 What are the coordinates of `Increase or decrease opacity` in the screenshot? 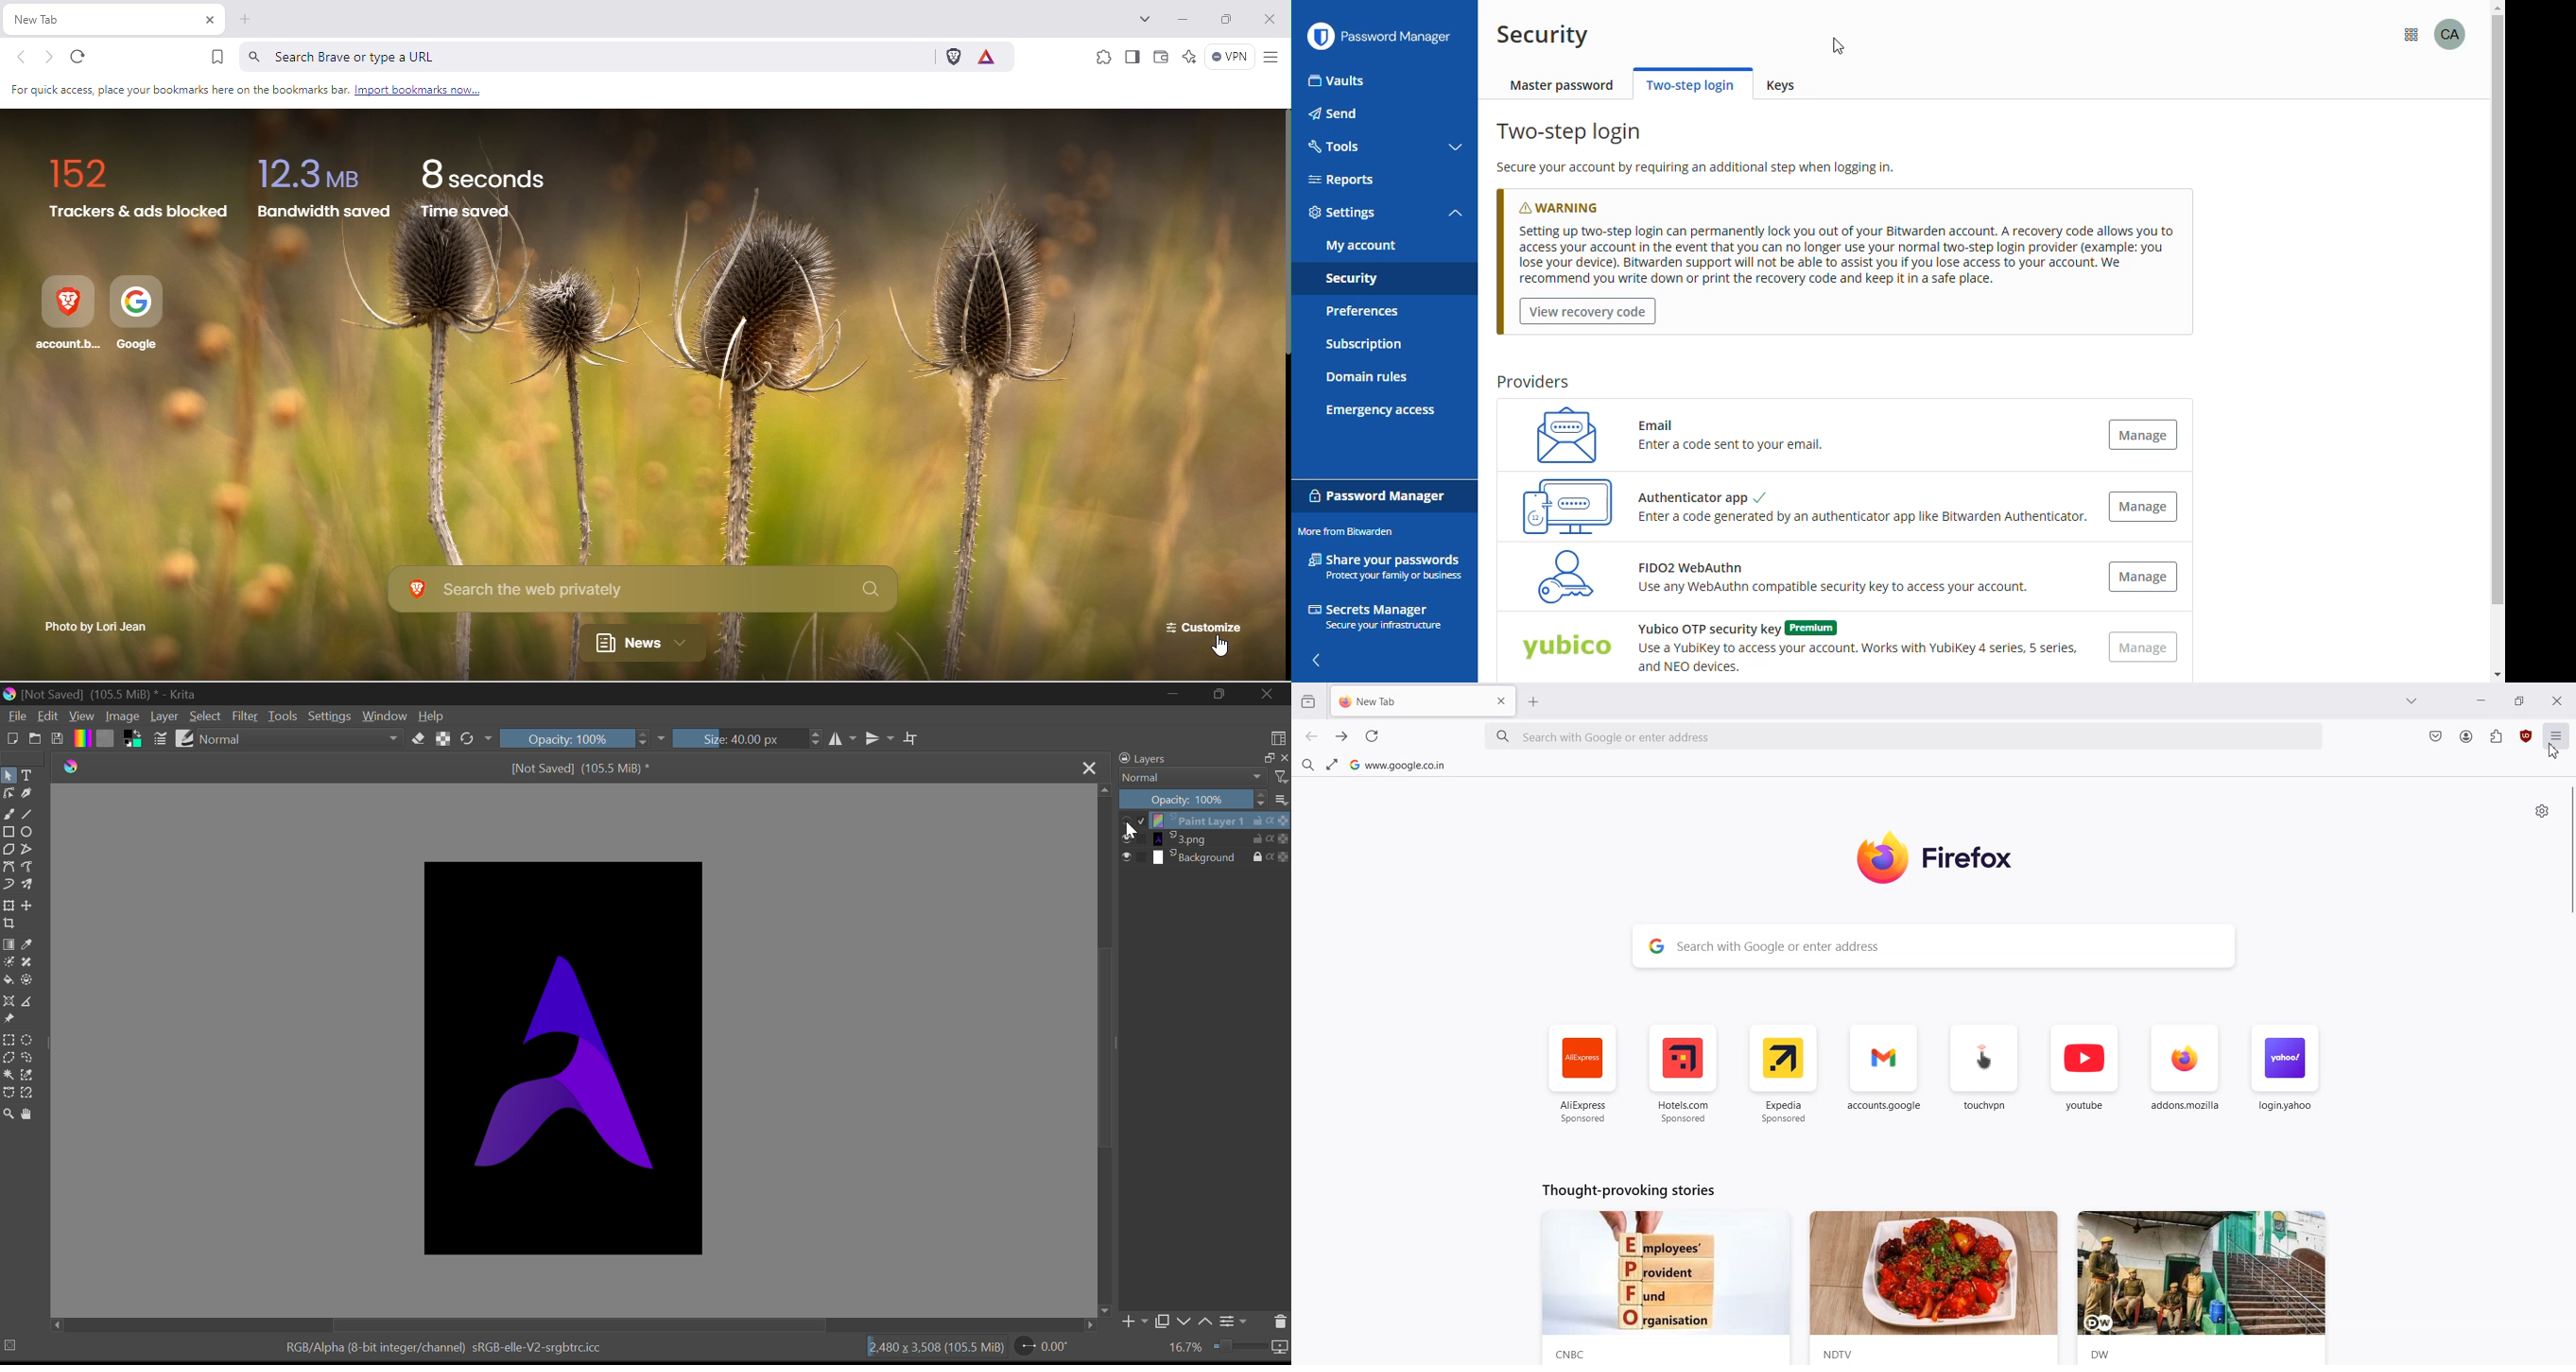 It's located at (1262, 800).